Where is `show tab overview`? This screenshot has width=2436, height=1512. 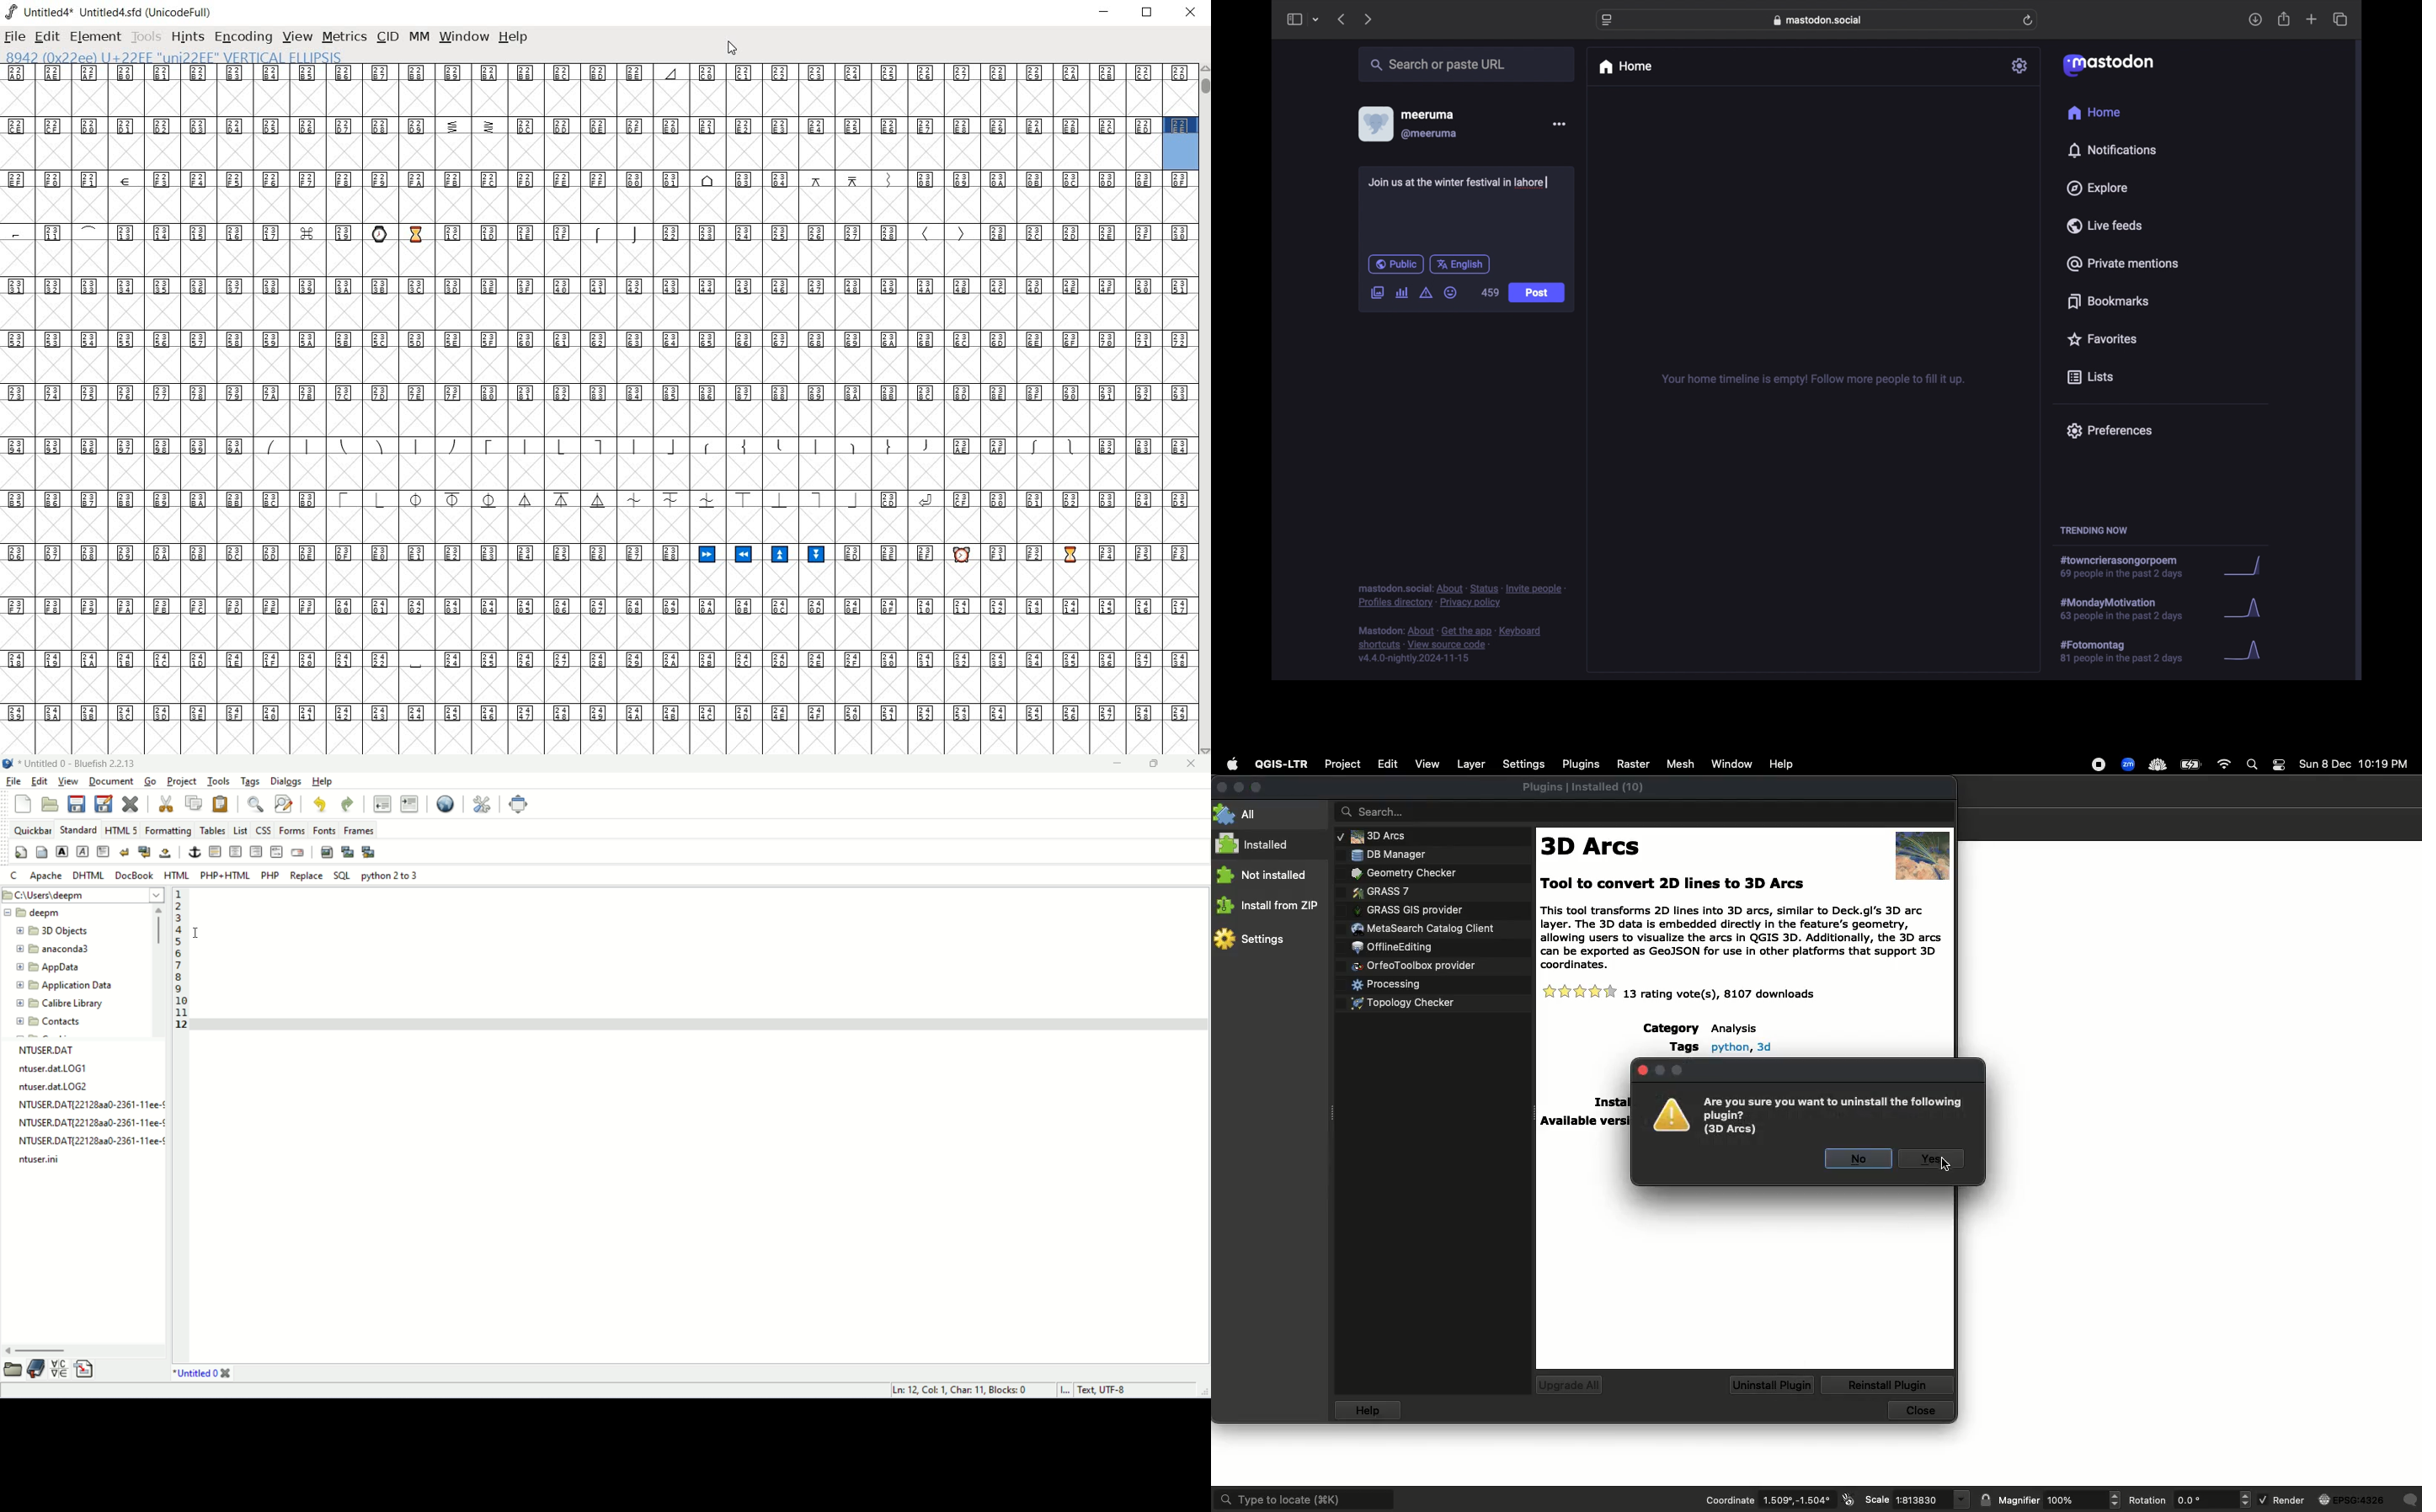
show tab overview is located at coordinates (2340, 20).